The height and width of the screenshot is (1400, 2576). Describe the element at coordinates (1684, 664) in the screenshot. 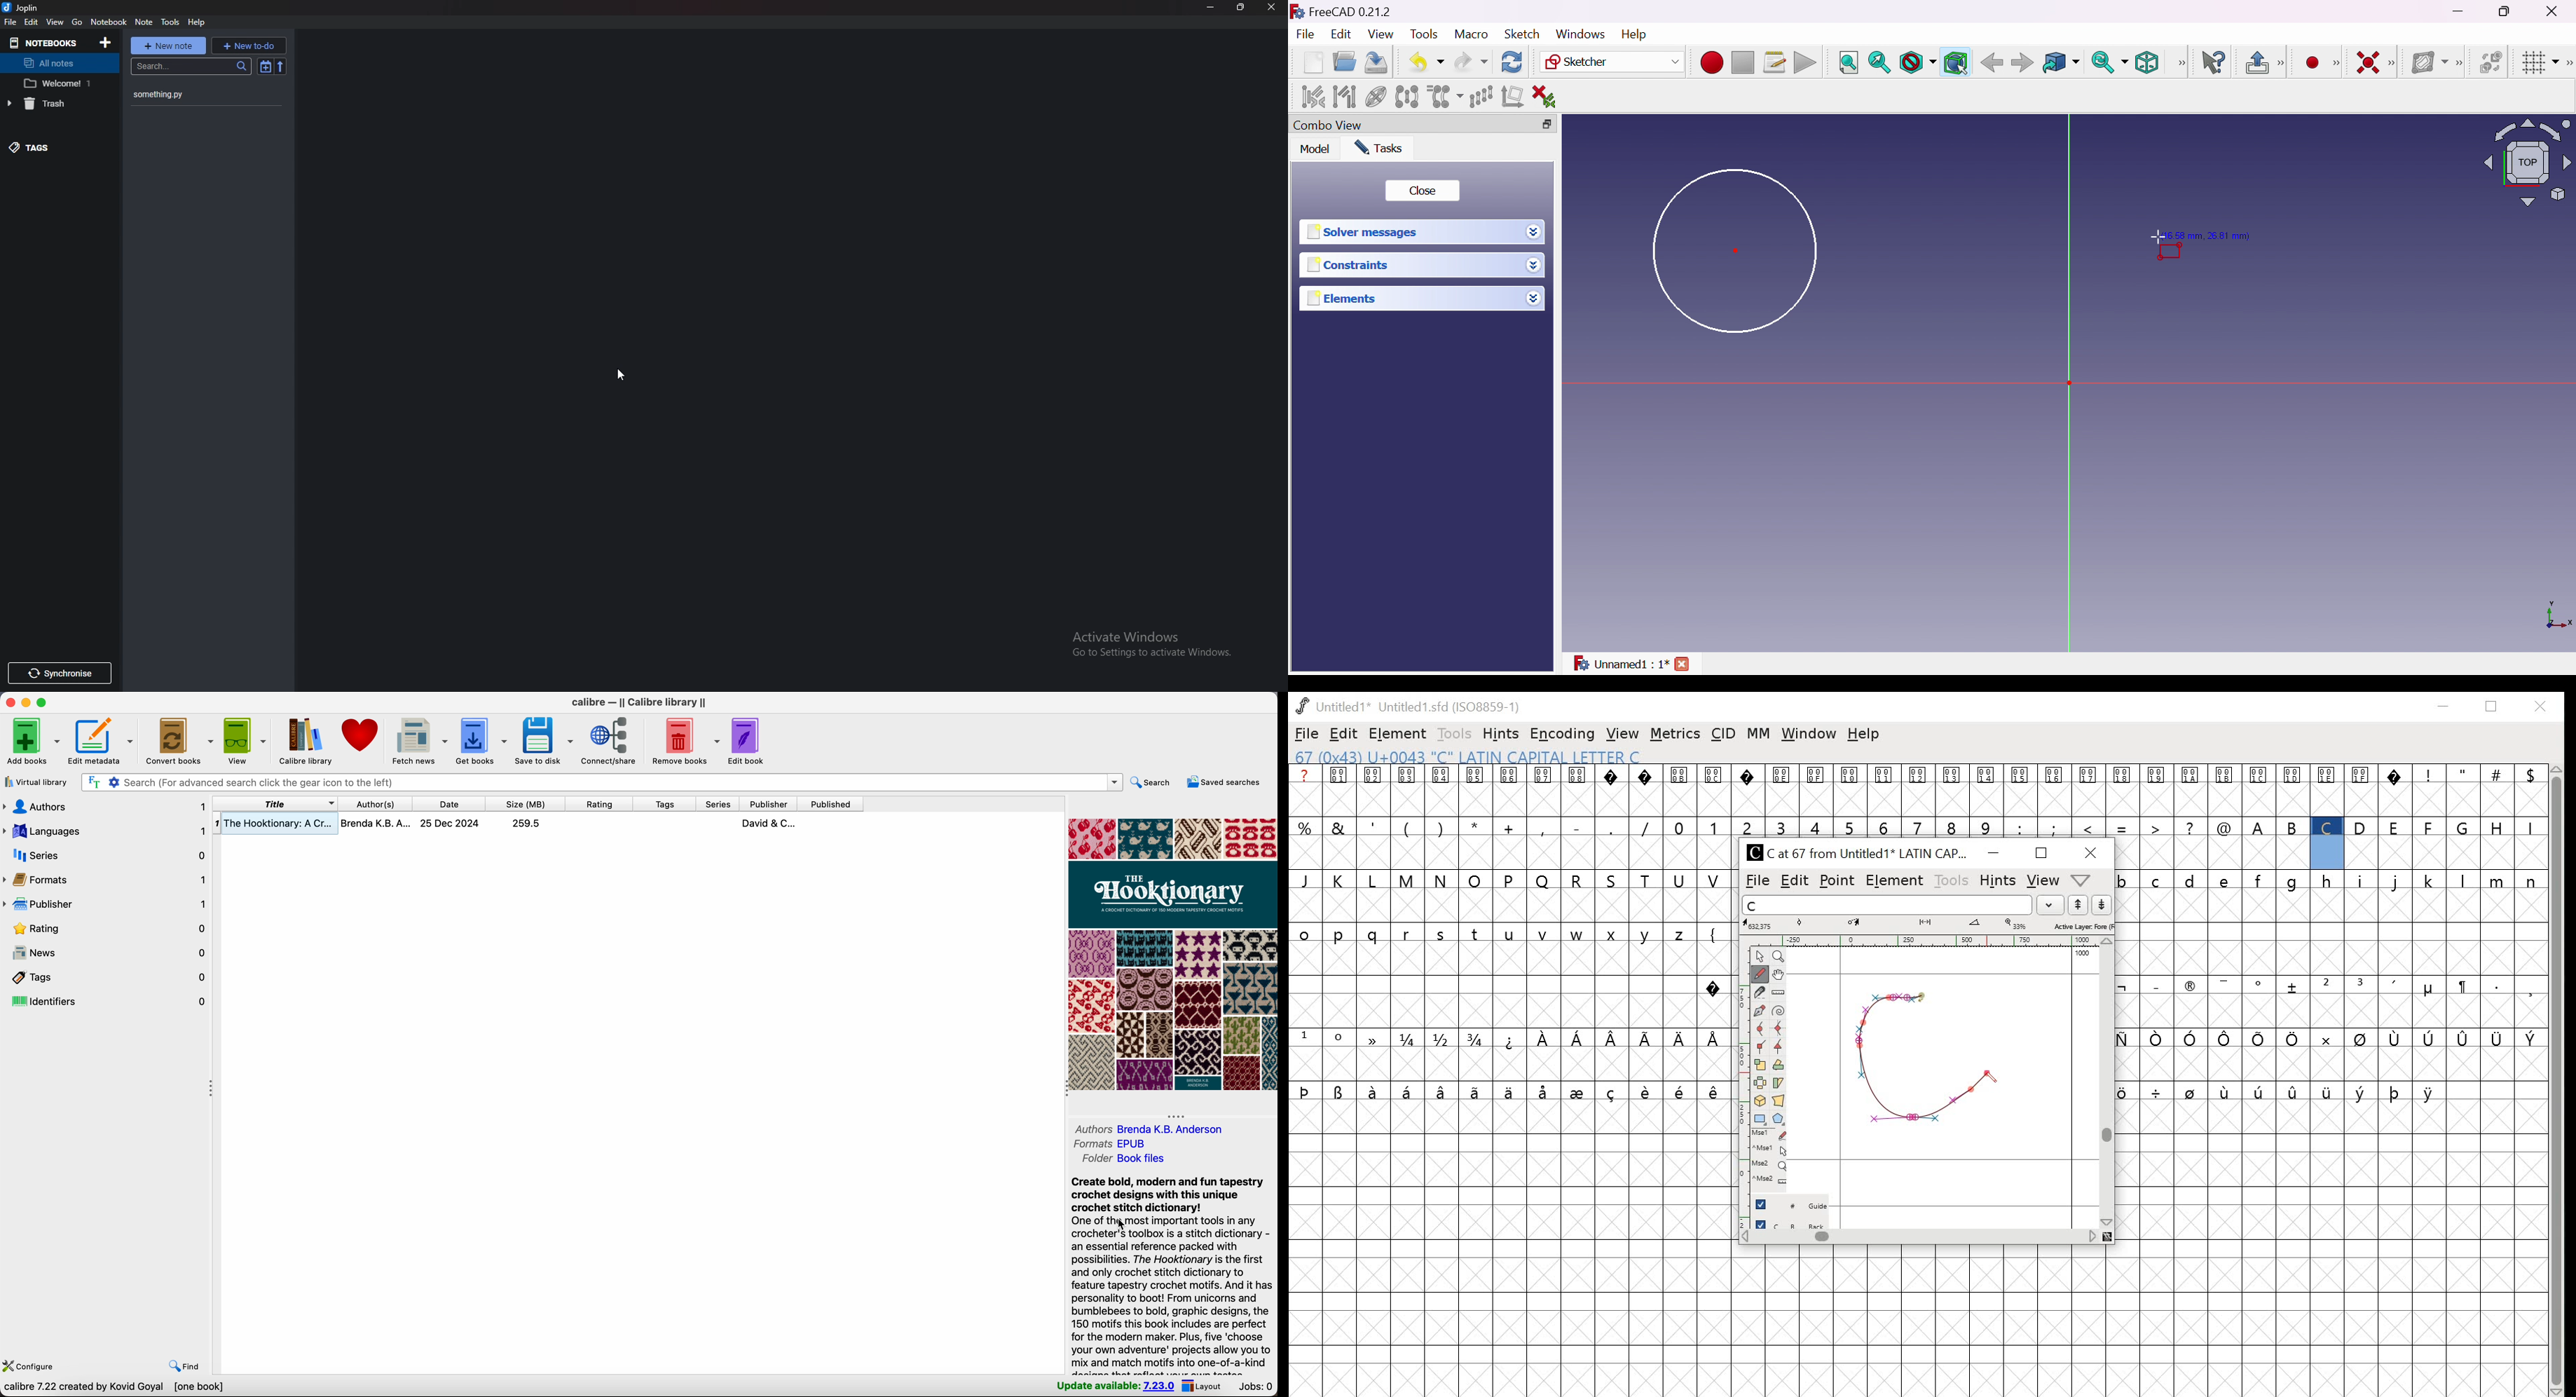

I see `close` at that location.